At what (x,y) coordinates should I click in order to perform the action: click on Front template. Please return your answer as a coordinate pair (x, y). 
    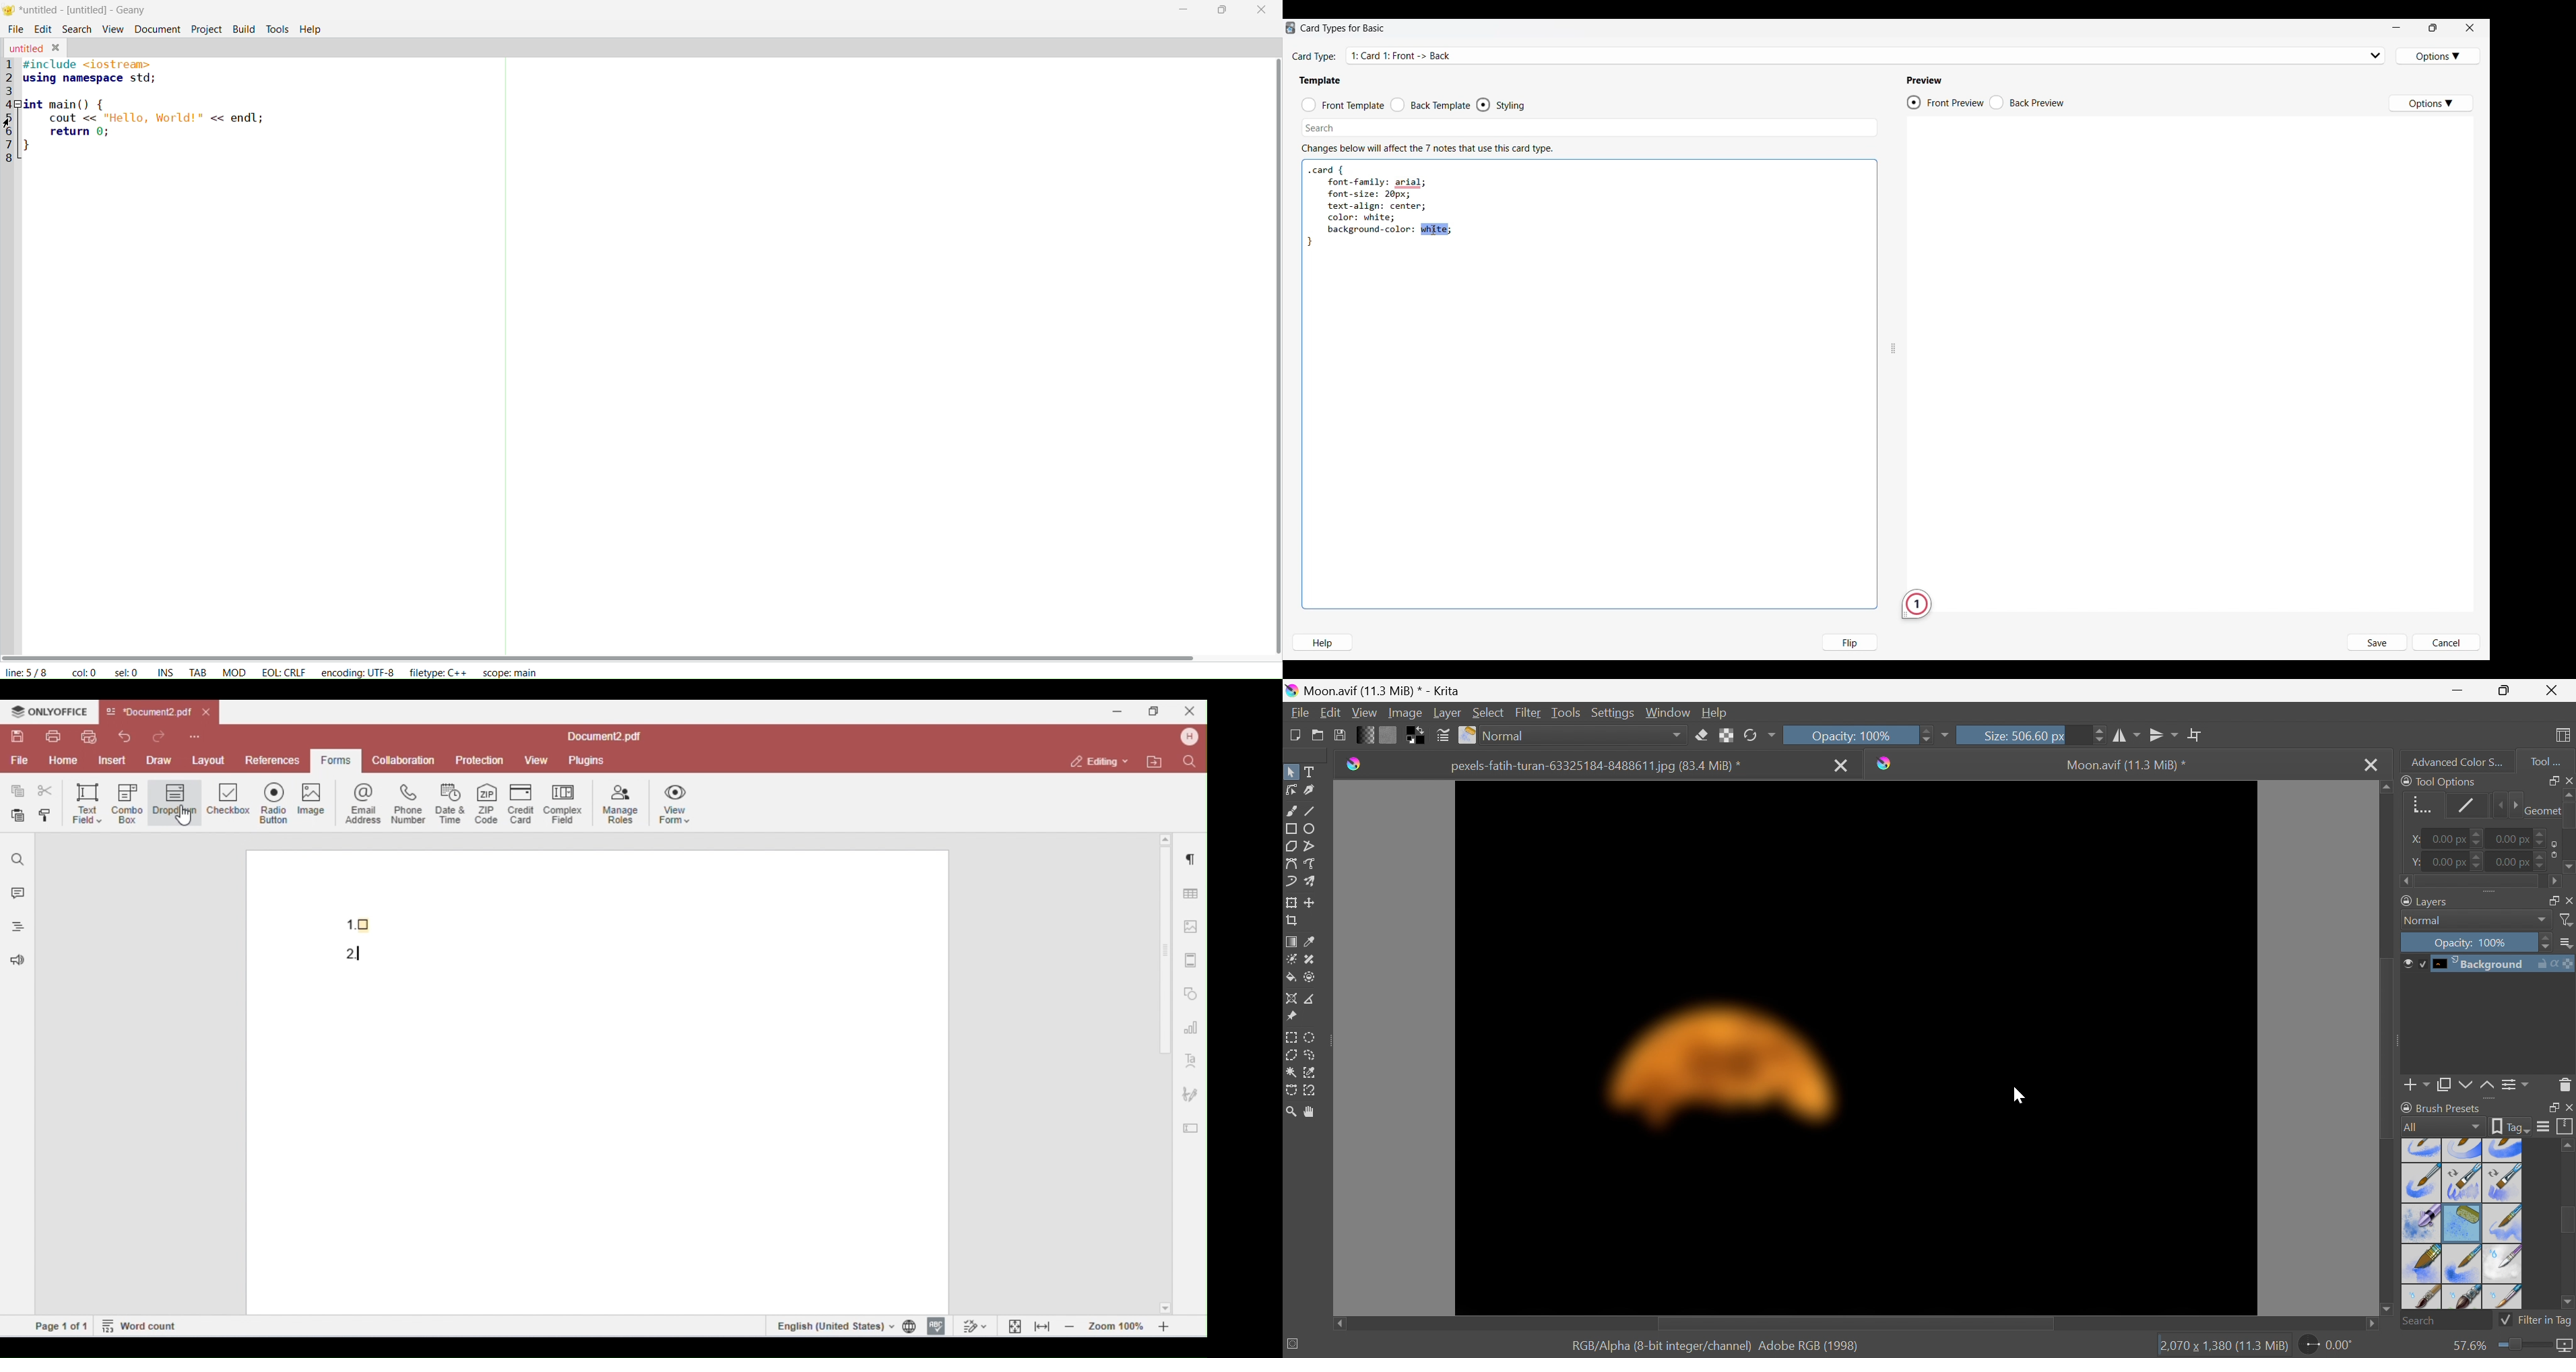
    Looking at the image, I should click on (1343, 105).